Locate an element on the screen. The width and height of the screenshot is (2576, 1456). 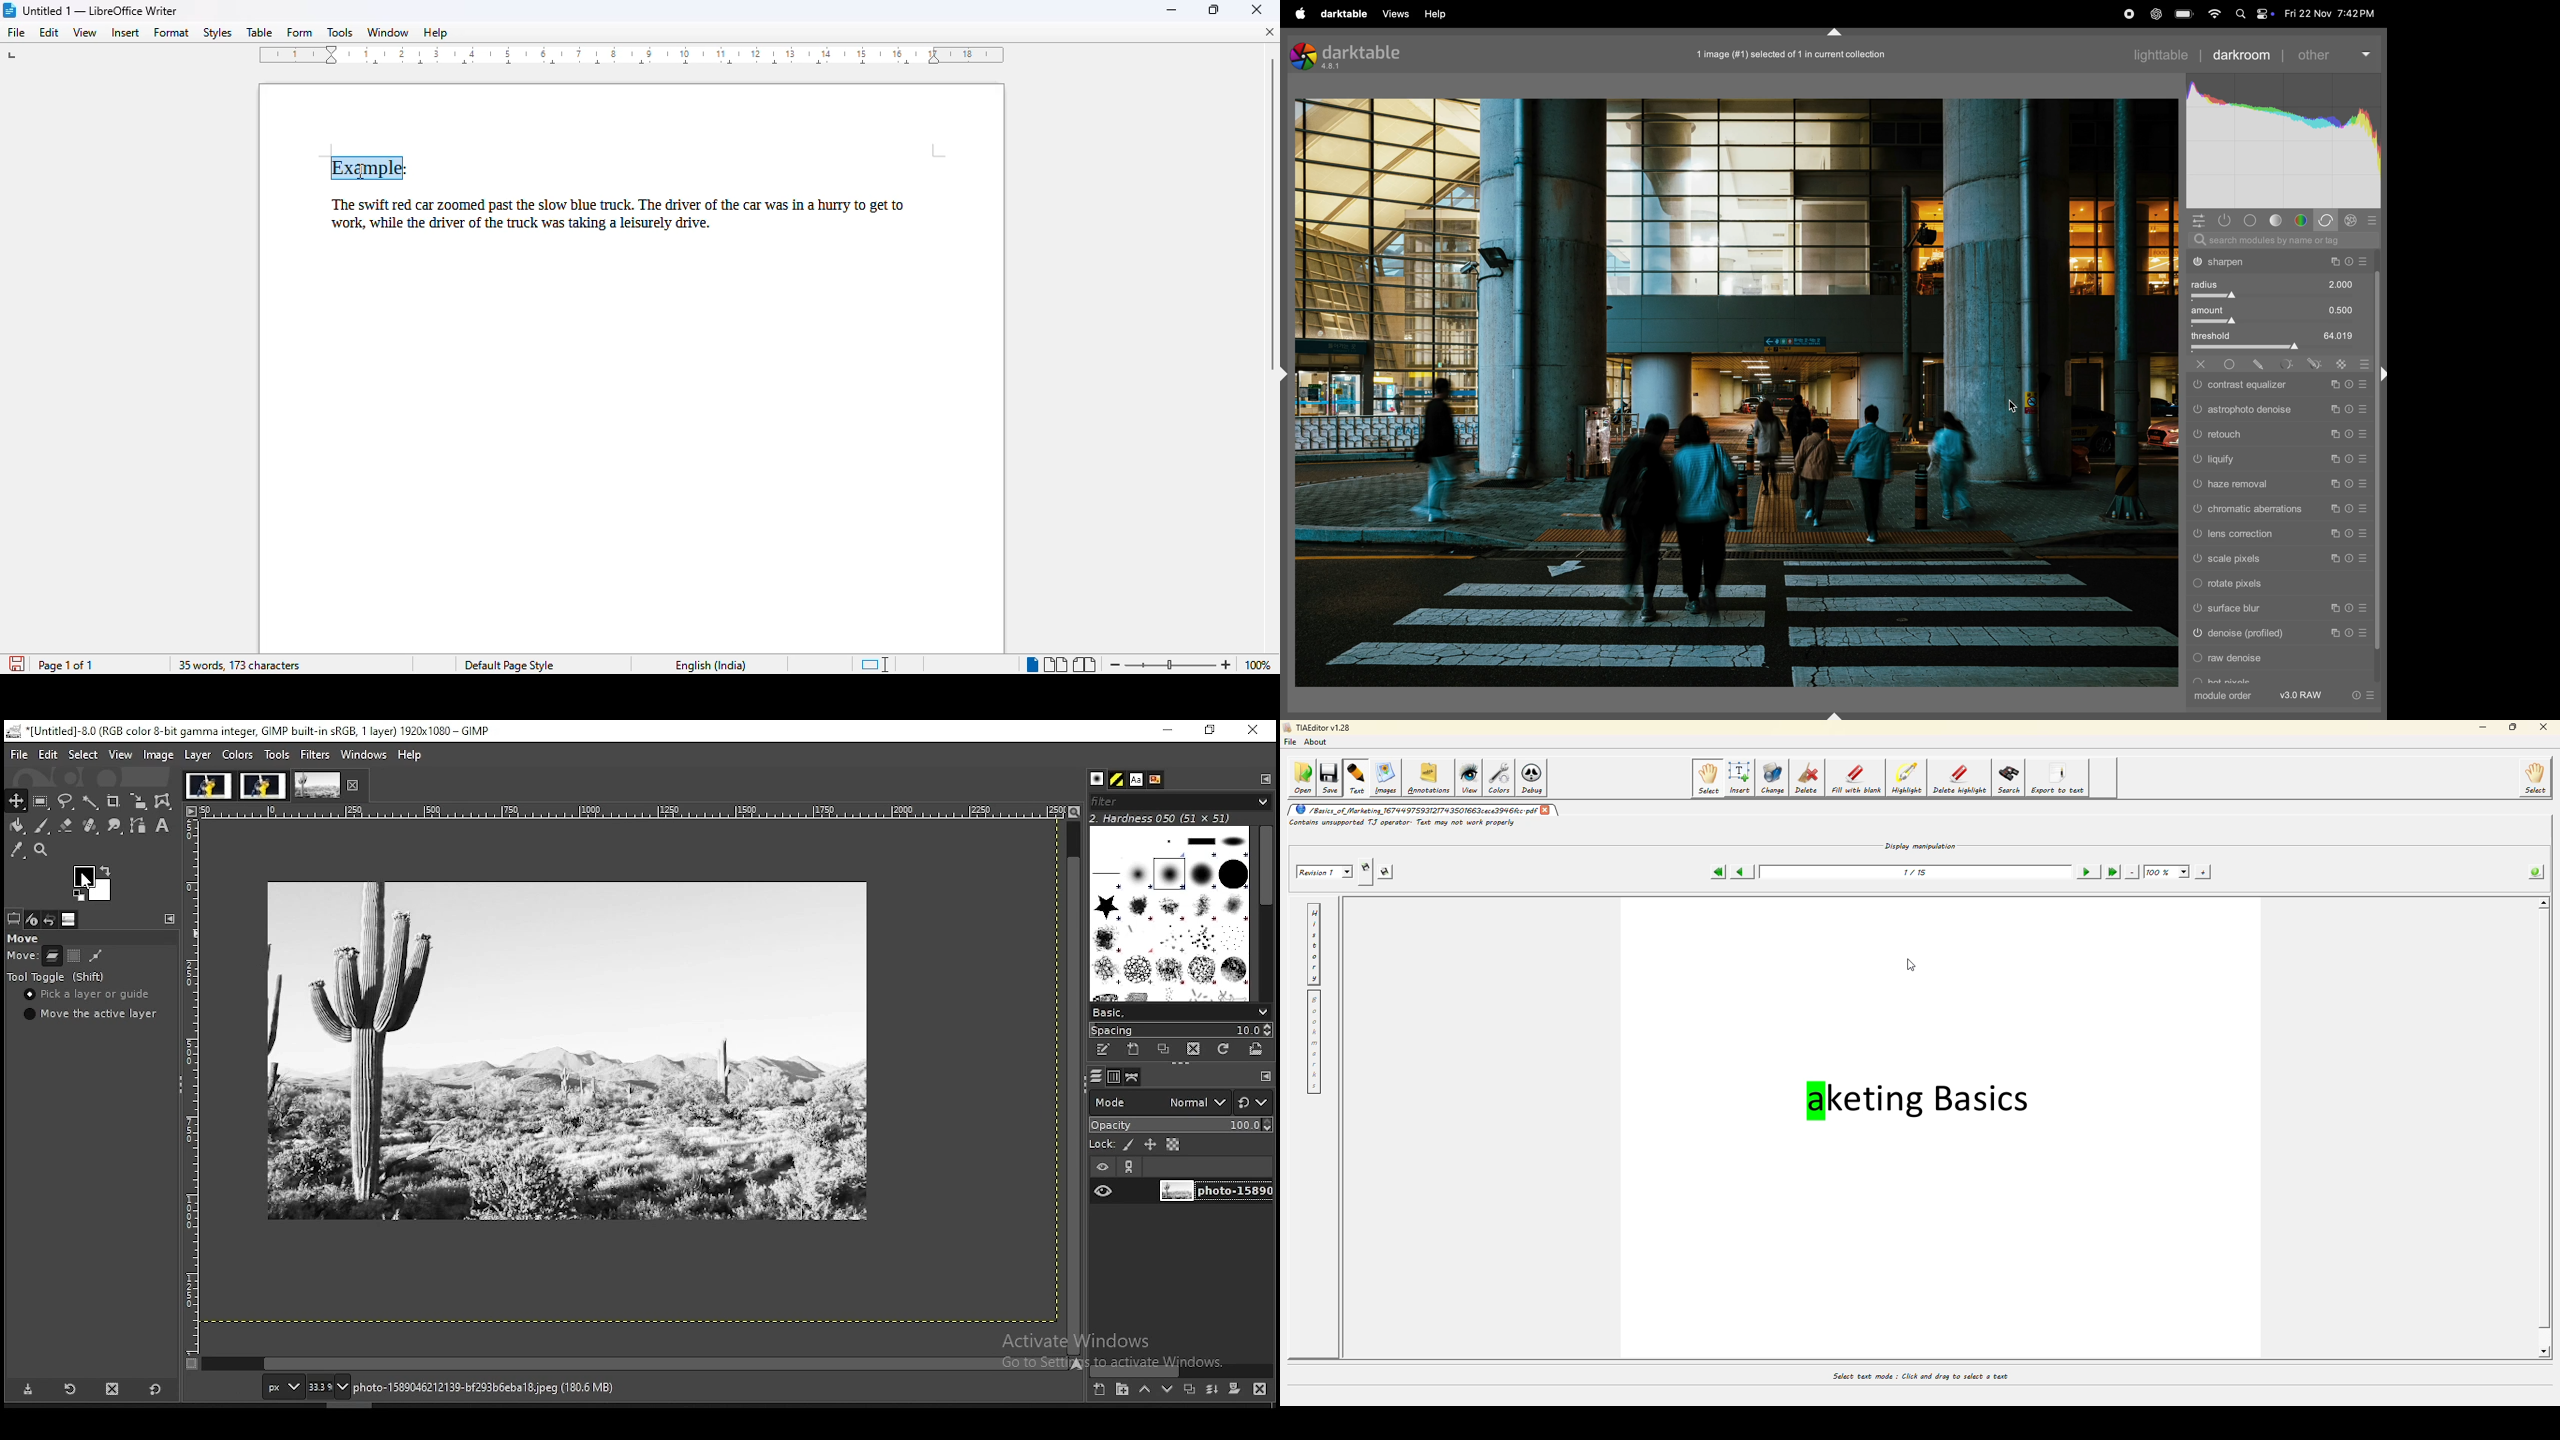
close document is located at coordinates (1271, 32).